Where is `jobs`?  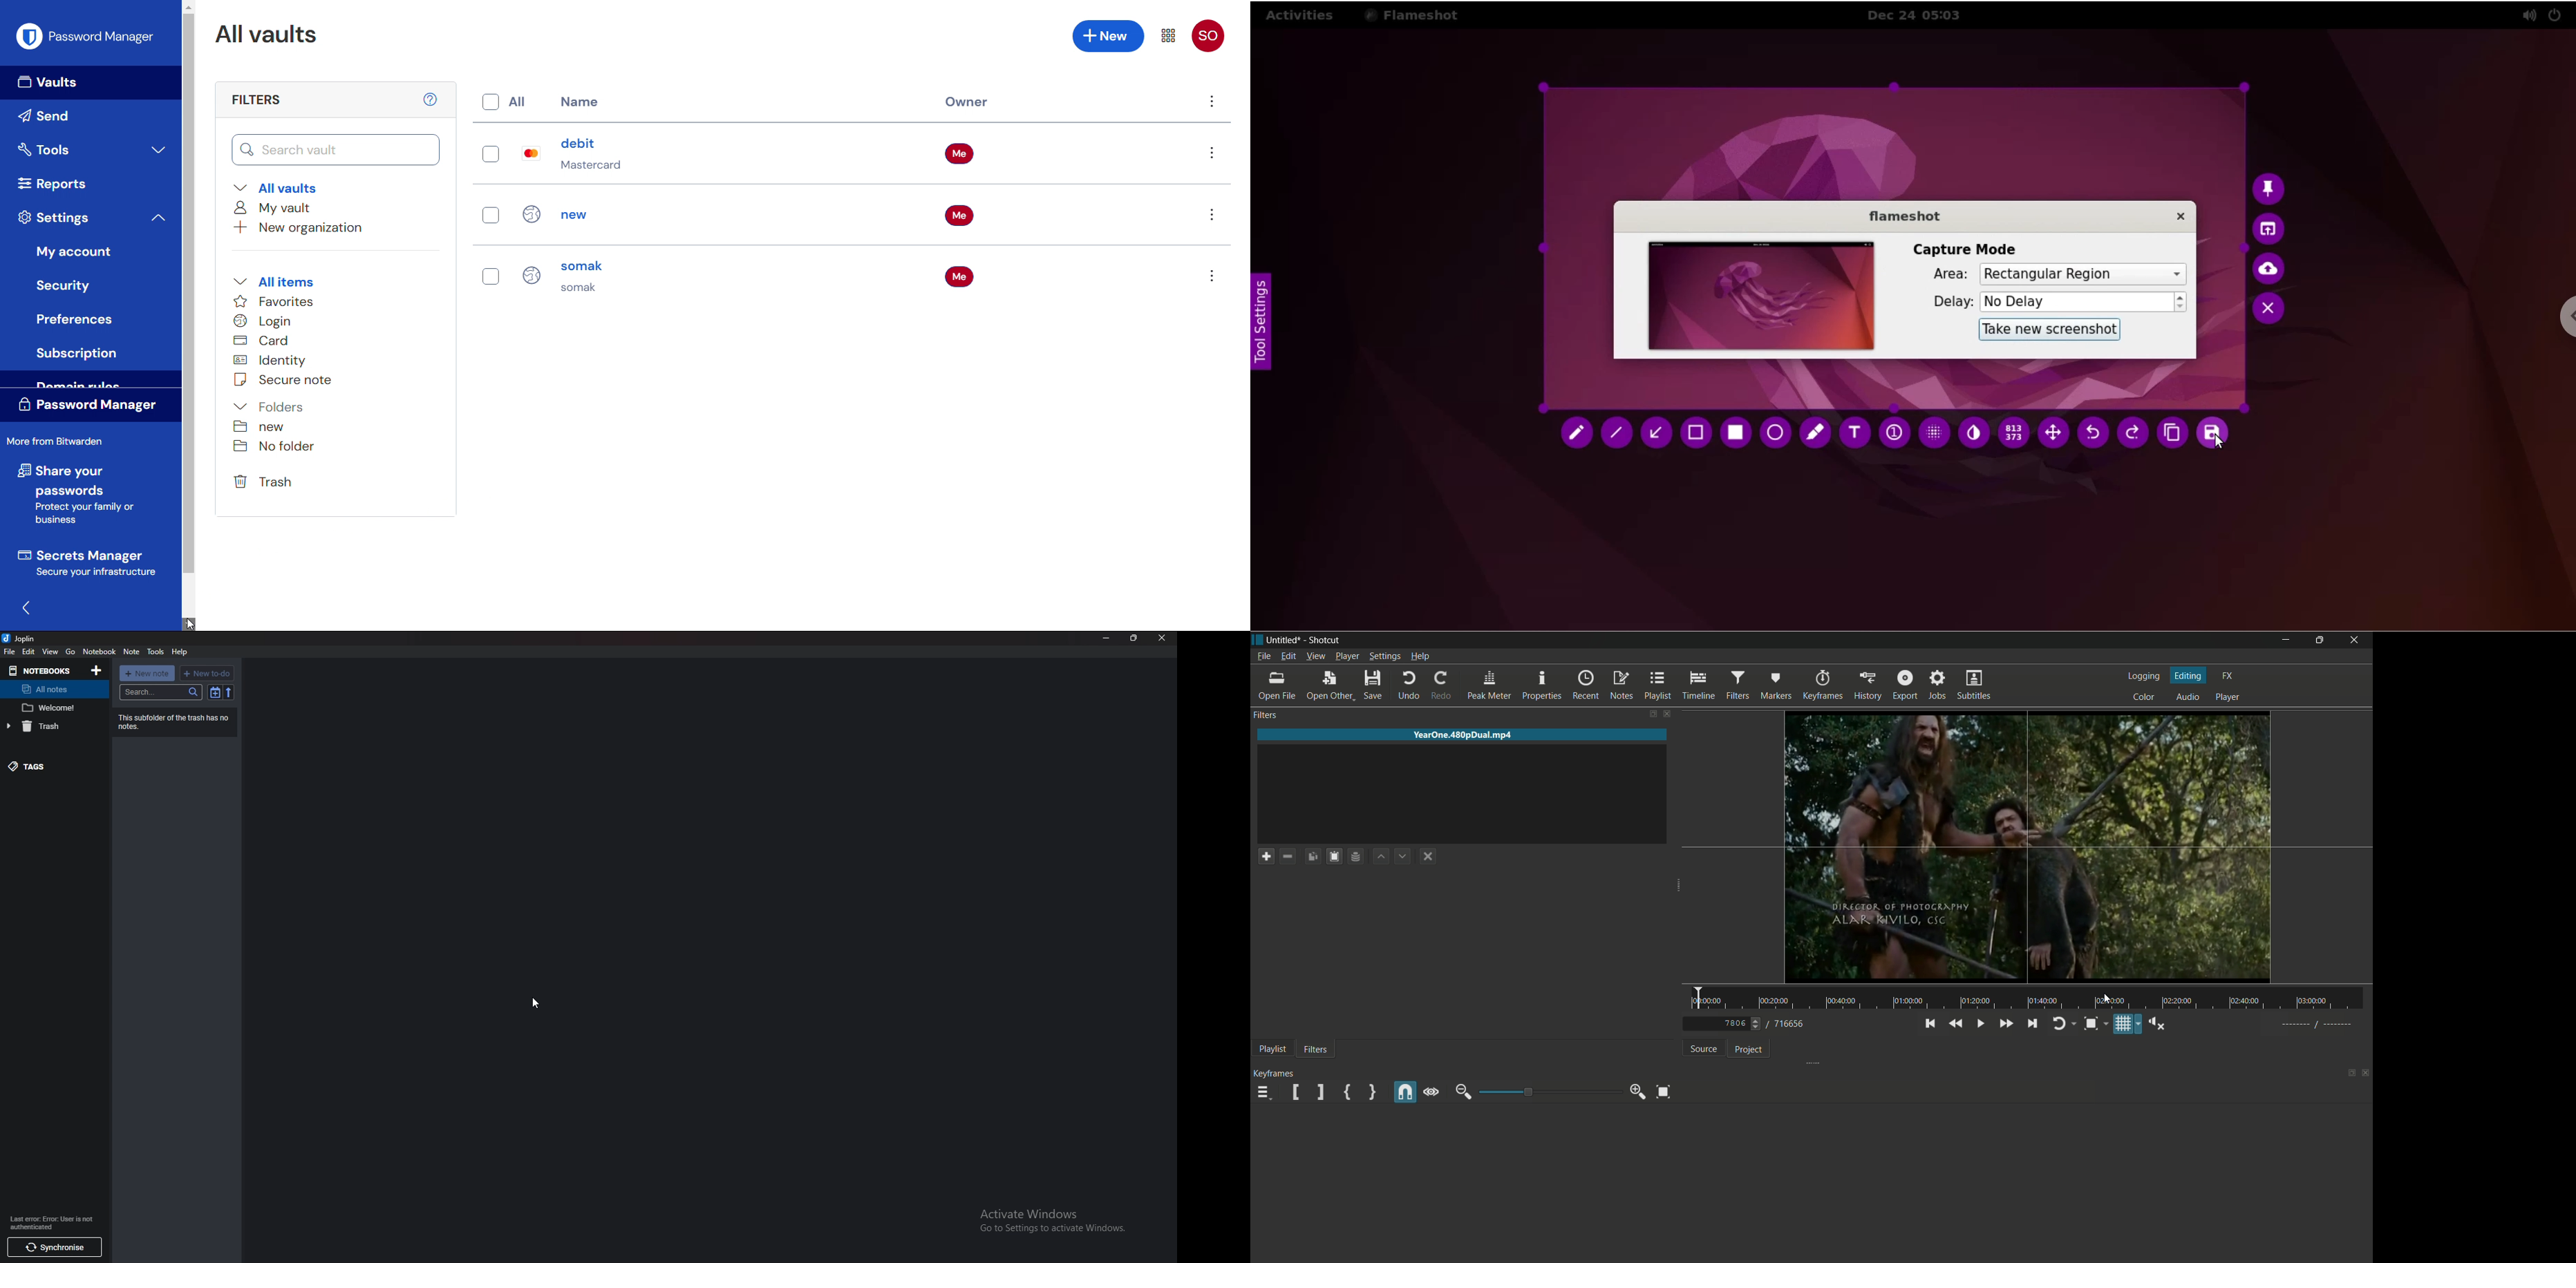 jobs is located at coordinates (1936, 685).